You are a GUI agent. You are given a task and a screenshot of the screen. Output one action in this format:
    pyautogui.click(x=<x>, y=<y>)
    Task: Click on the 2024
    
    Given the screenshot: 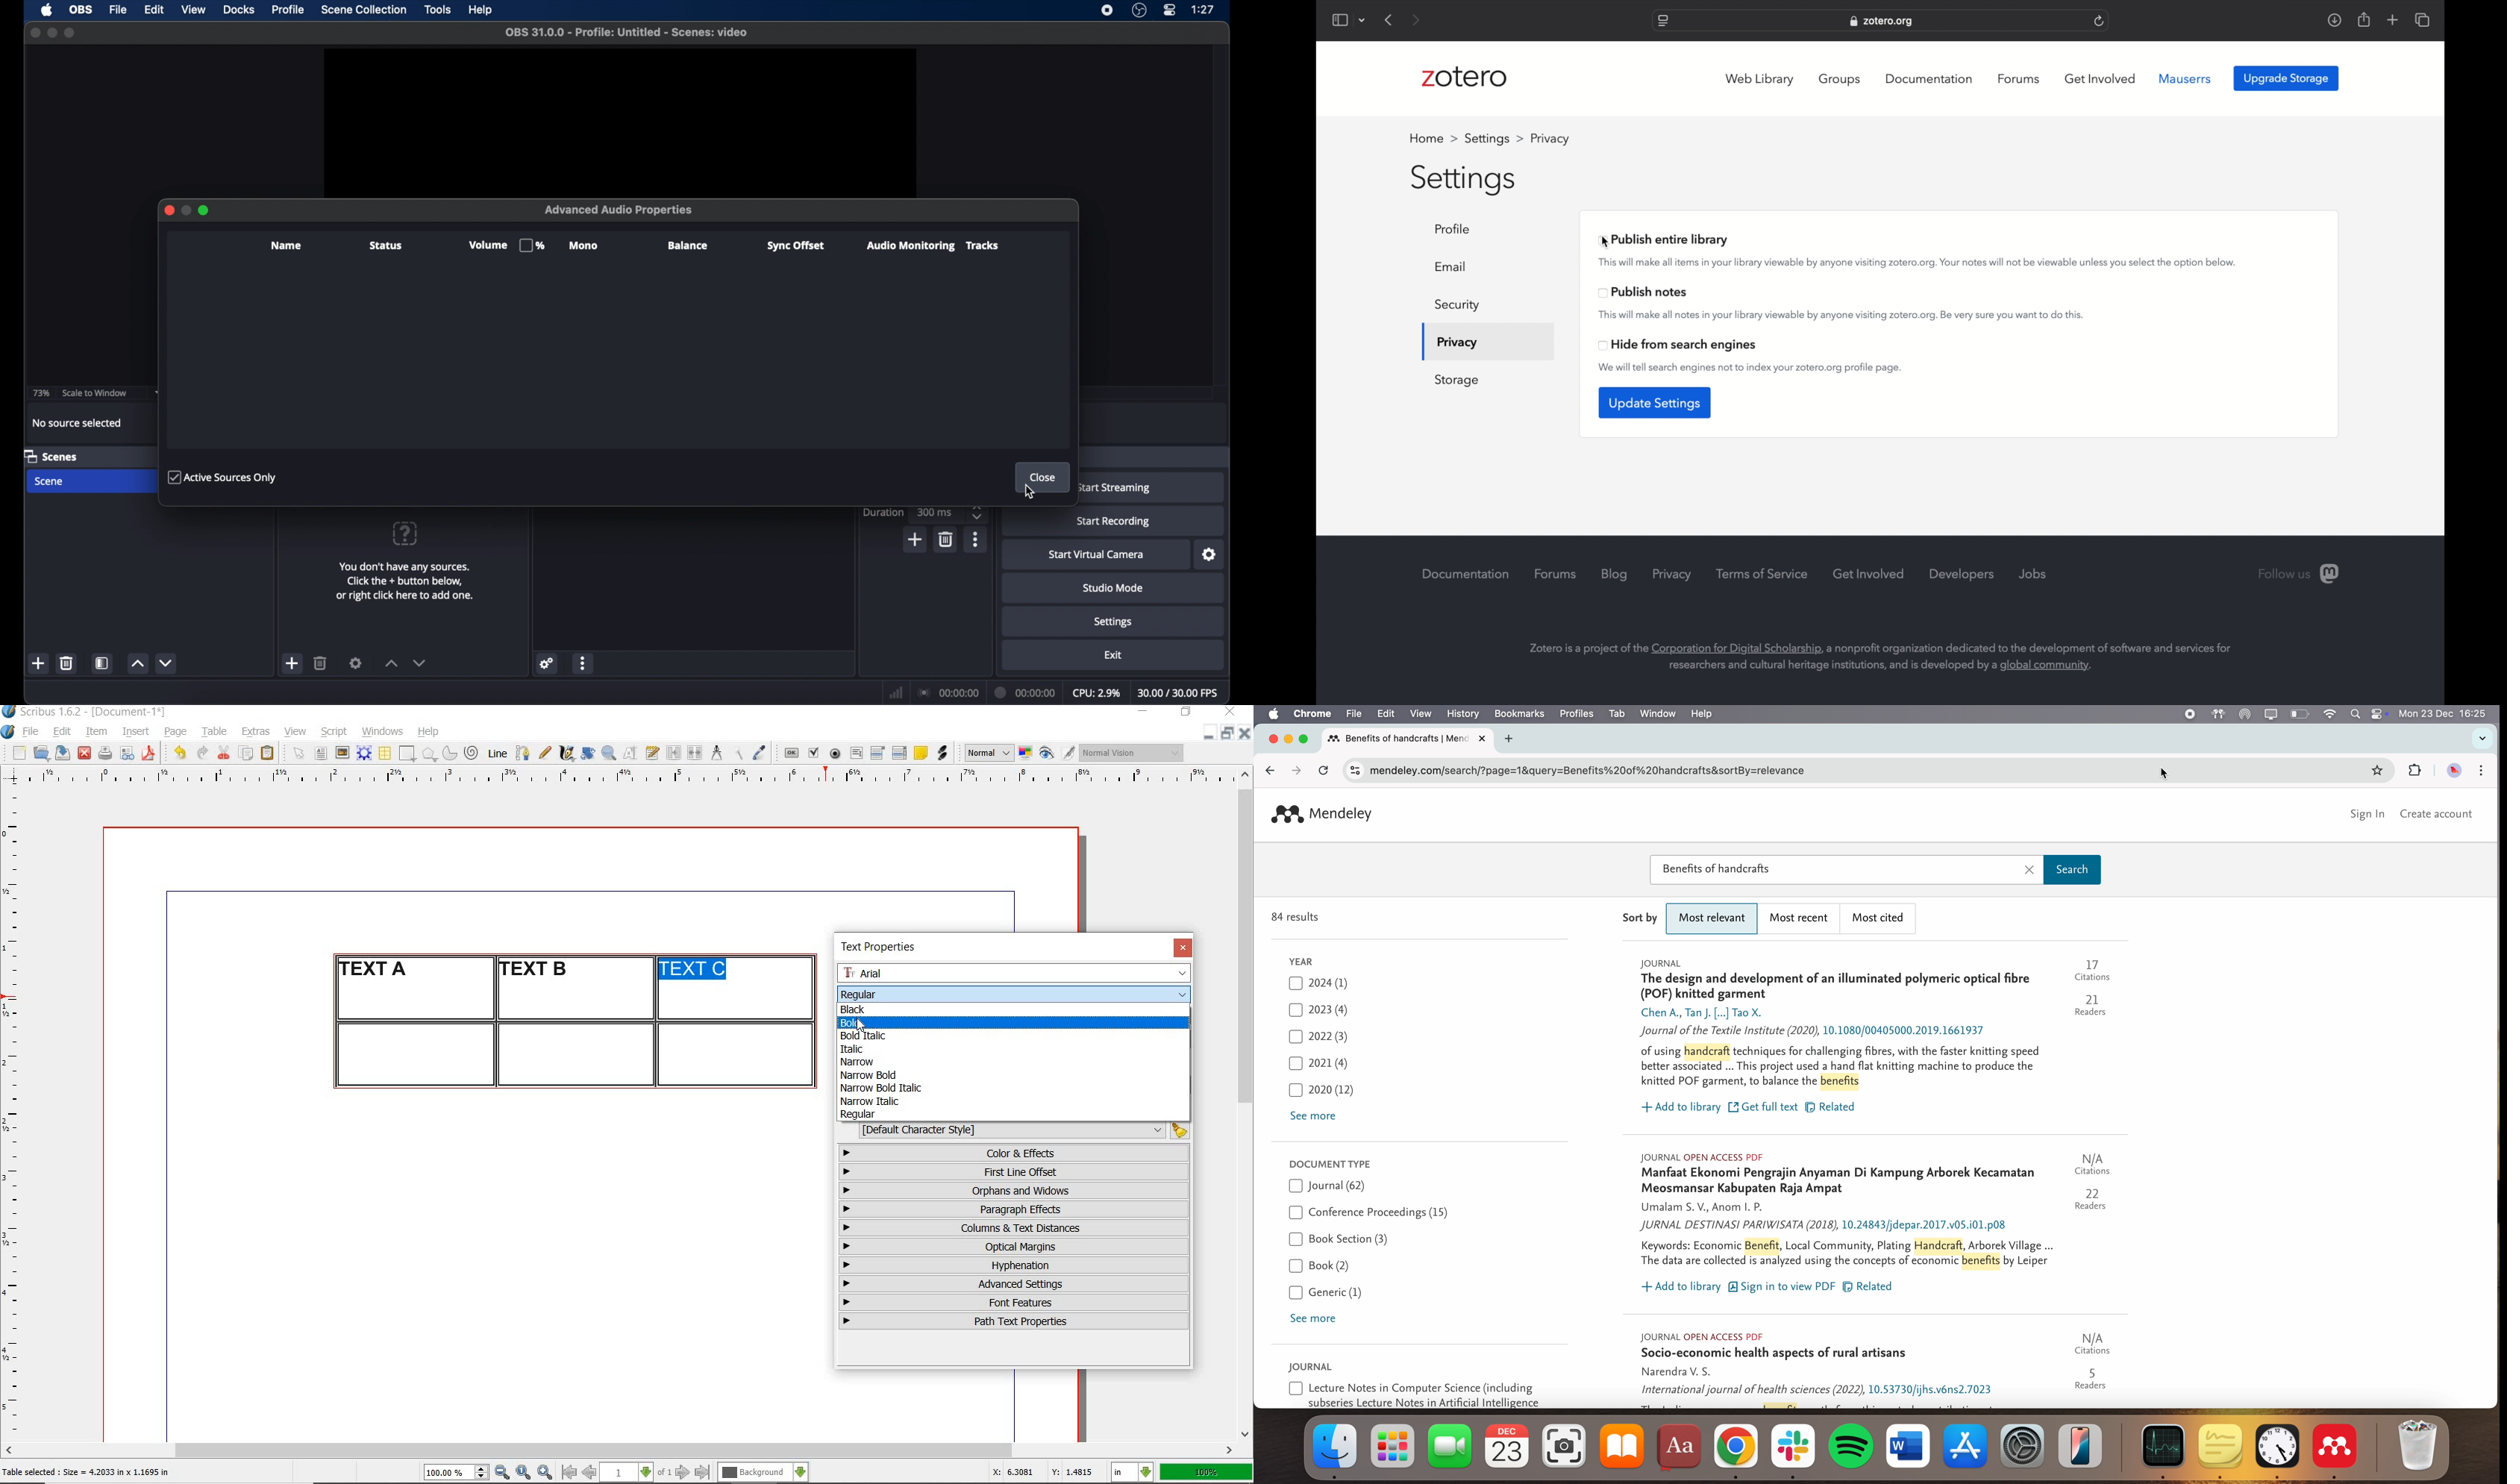 What is the action you would take?
    pyautogui.click(x=1324, y=985)
    